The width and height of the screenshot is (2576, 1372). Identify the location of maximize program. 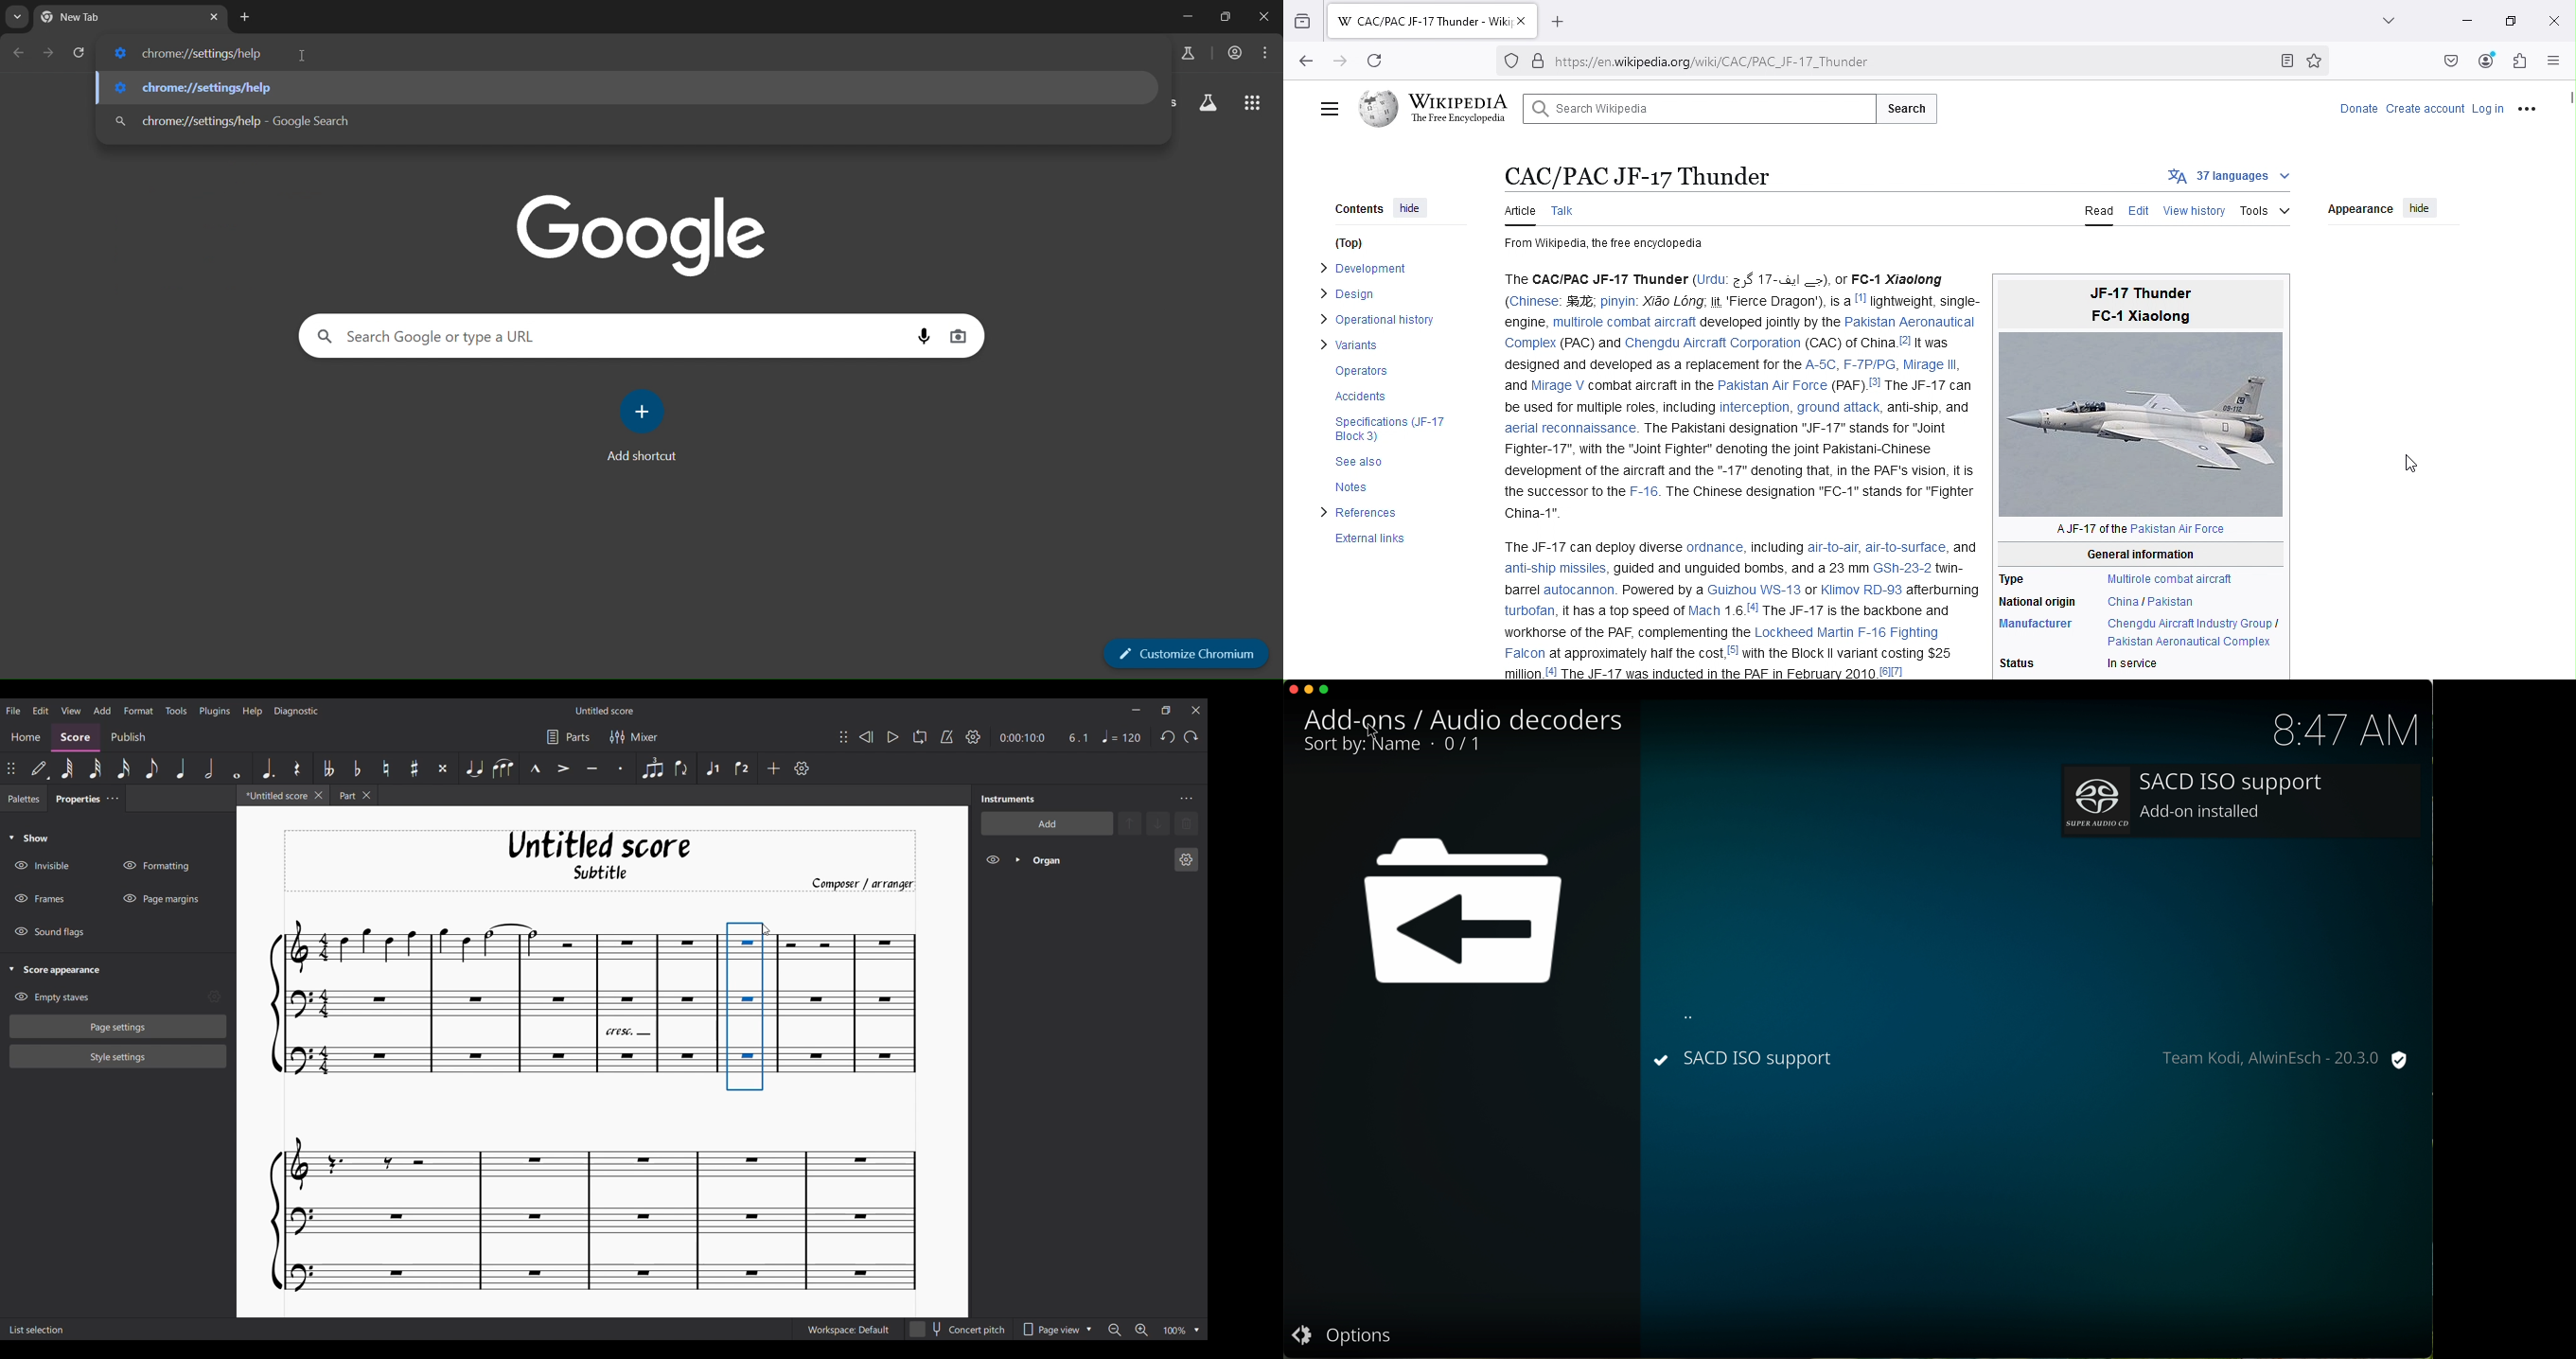
(1326, 691).